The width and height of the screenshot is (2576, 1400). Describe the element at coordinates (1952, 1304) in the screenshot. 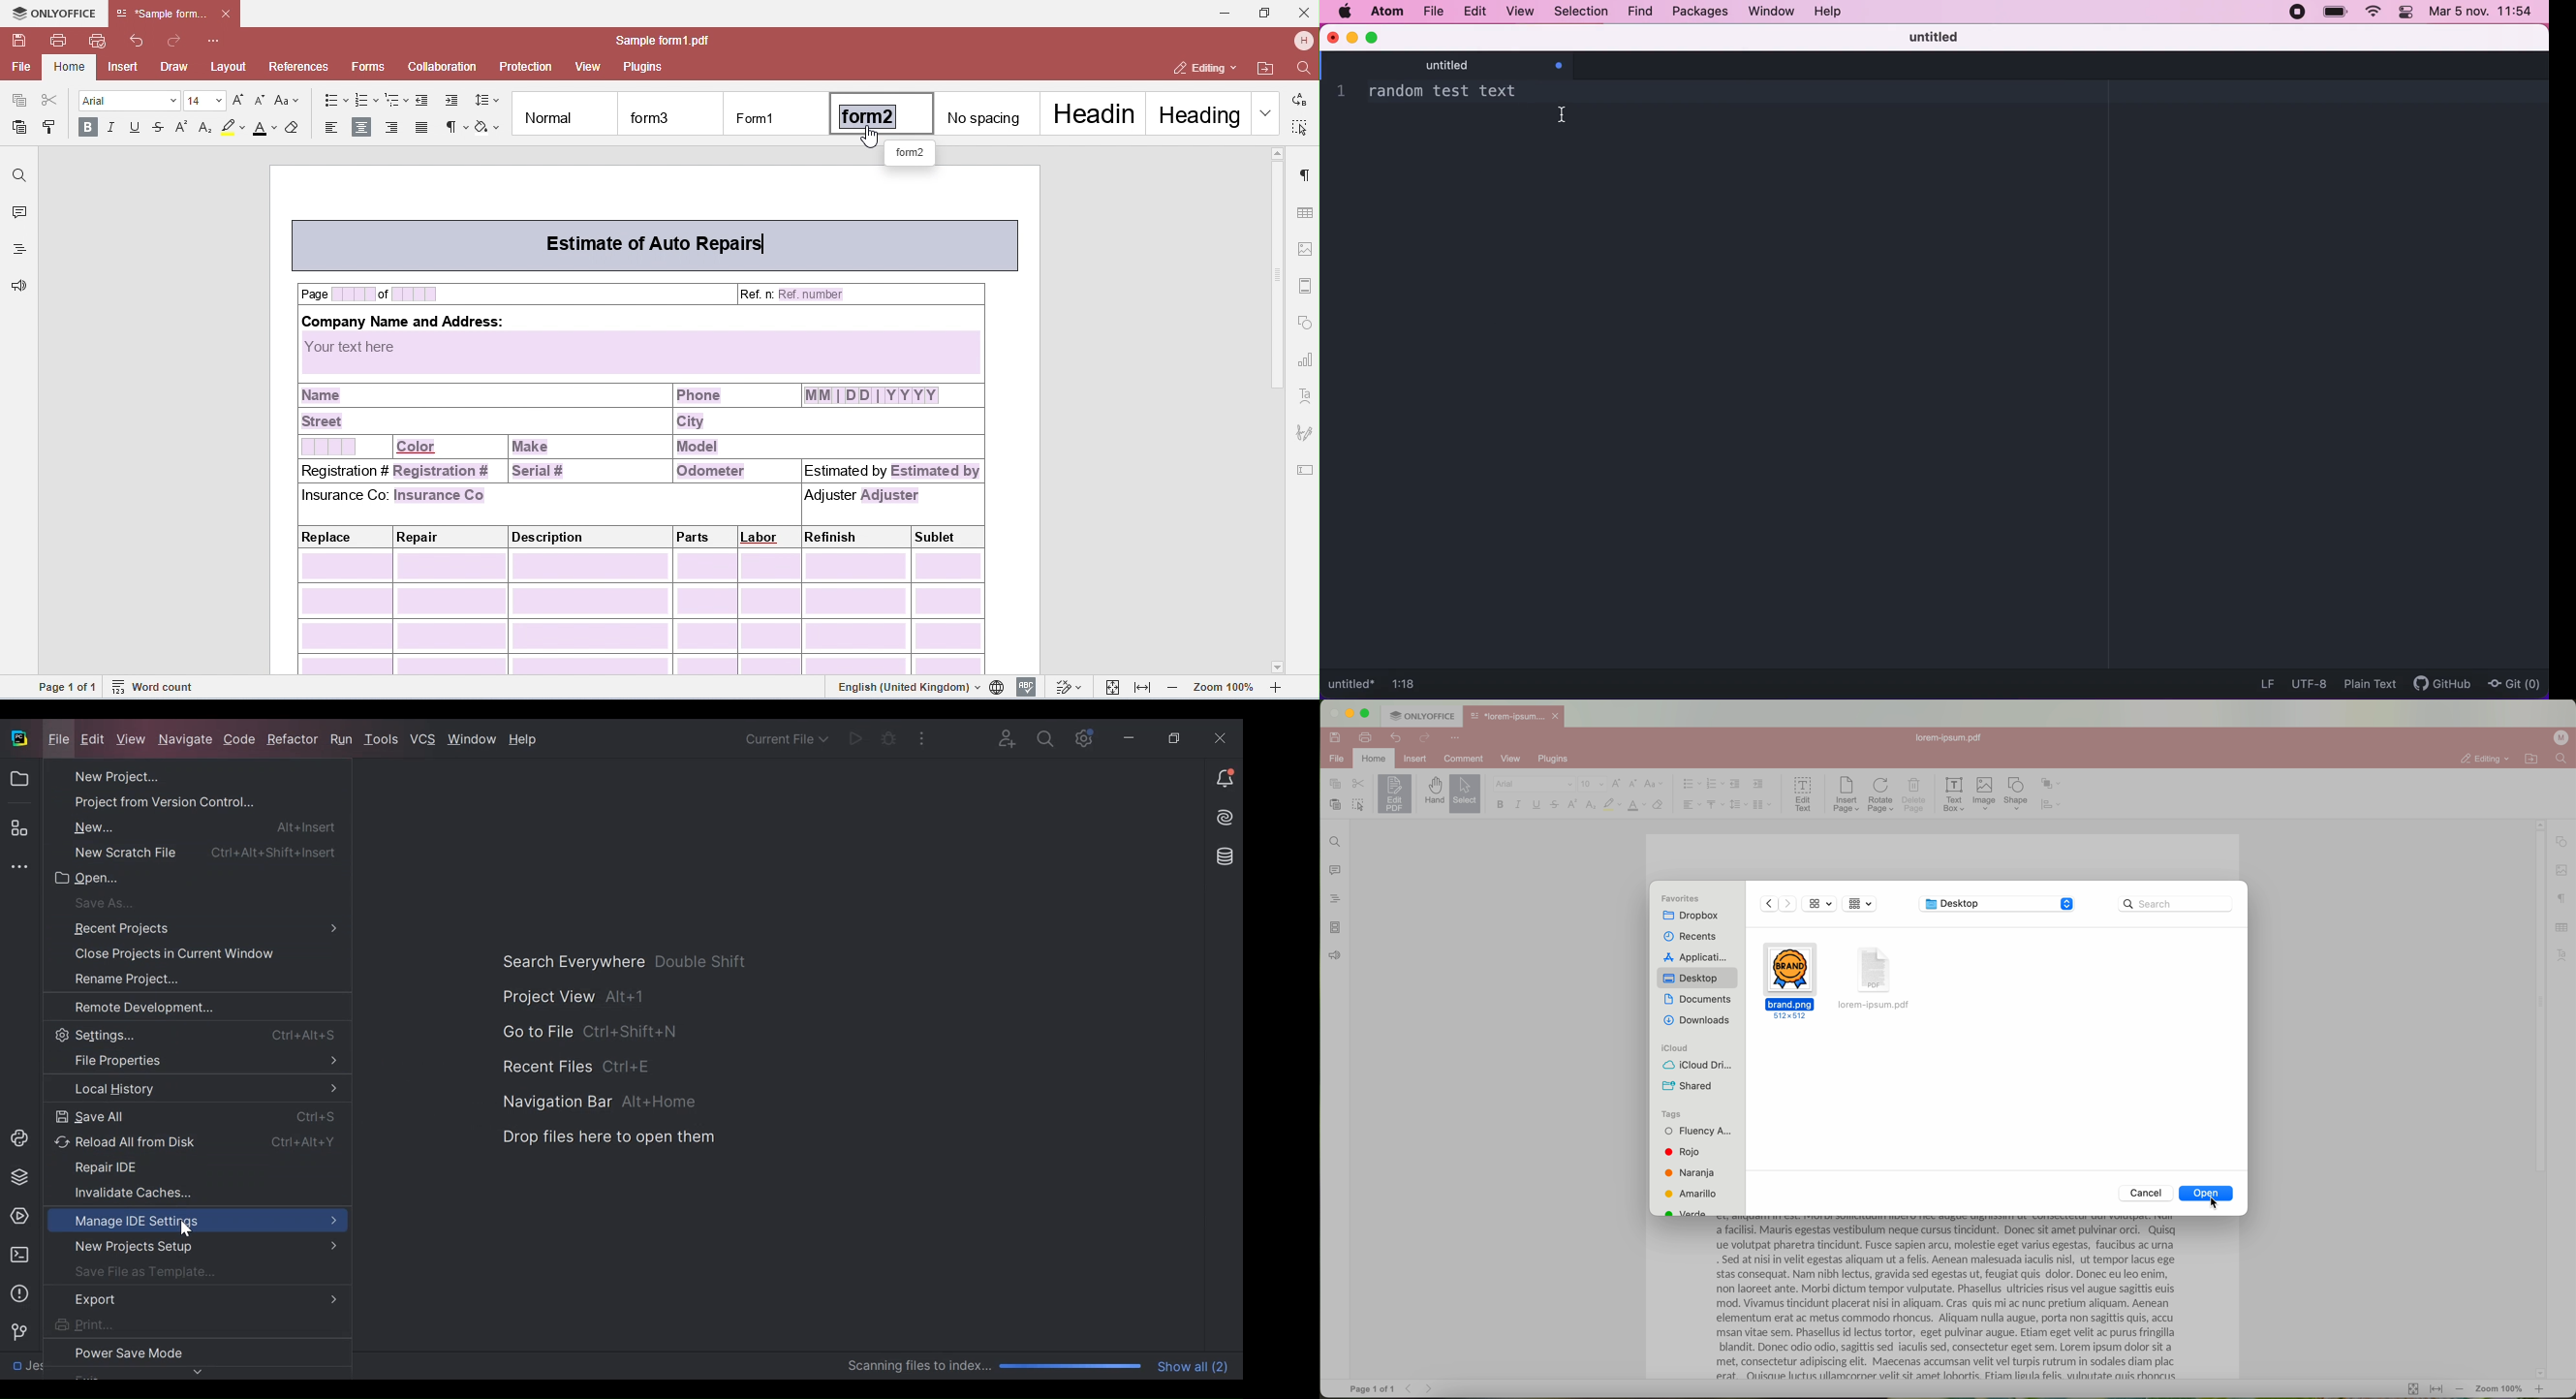

I see `a facilisi. Mauris egestas vestibulum neque cursus tinciaunt. Donec sit amet pulvinar orci.  Quisq
ue volutpat pharetra tincidunt. Fusce sapien arcu, molestie eget varius egestas, faucibus ac urna
. Sed at nisi in velit egestas aliquam ut a felis. Aenean malesuada iaculis nisl, ut tempor lacus ege
stas consequat. Nam nibh lectus, gravida sed egestas ut, feugiat quis dolor. Donec eu leo enim,
non laoreet ante. Morbi dictum tempor vulputate. Phasellus ultricies risus vel augue sagittis euis
mod. Vivamus tincidunt placerat nisi in aliquam. Cras quis mi ac nunc pretium aliquam. Aenean
elementum erat ac metus commodo rhoncus. Aliquam nulla augue, porta non sagittis quis, accu
msan vitae sem. Phasellus id lectus tortor, eget pulvinar augue. Etiam eget velit ac purus fringilla
blandit. Donec odio odio, sagittis sed iaculis sed, consectetur eget sem. Lorem ipsum dolor sit a
met, consectetur adipiscing elit. Maecenas accumsan velit vel turpis rutrum in sodales diam plac
erat. OQuisaue luctus ullamcaorner velit sit amet lobortis. Ftiam lieula felis. vilnutate auis rhoncus` at that location.